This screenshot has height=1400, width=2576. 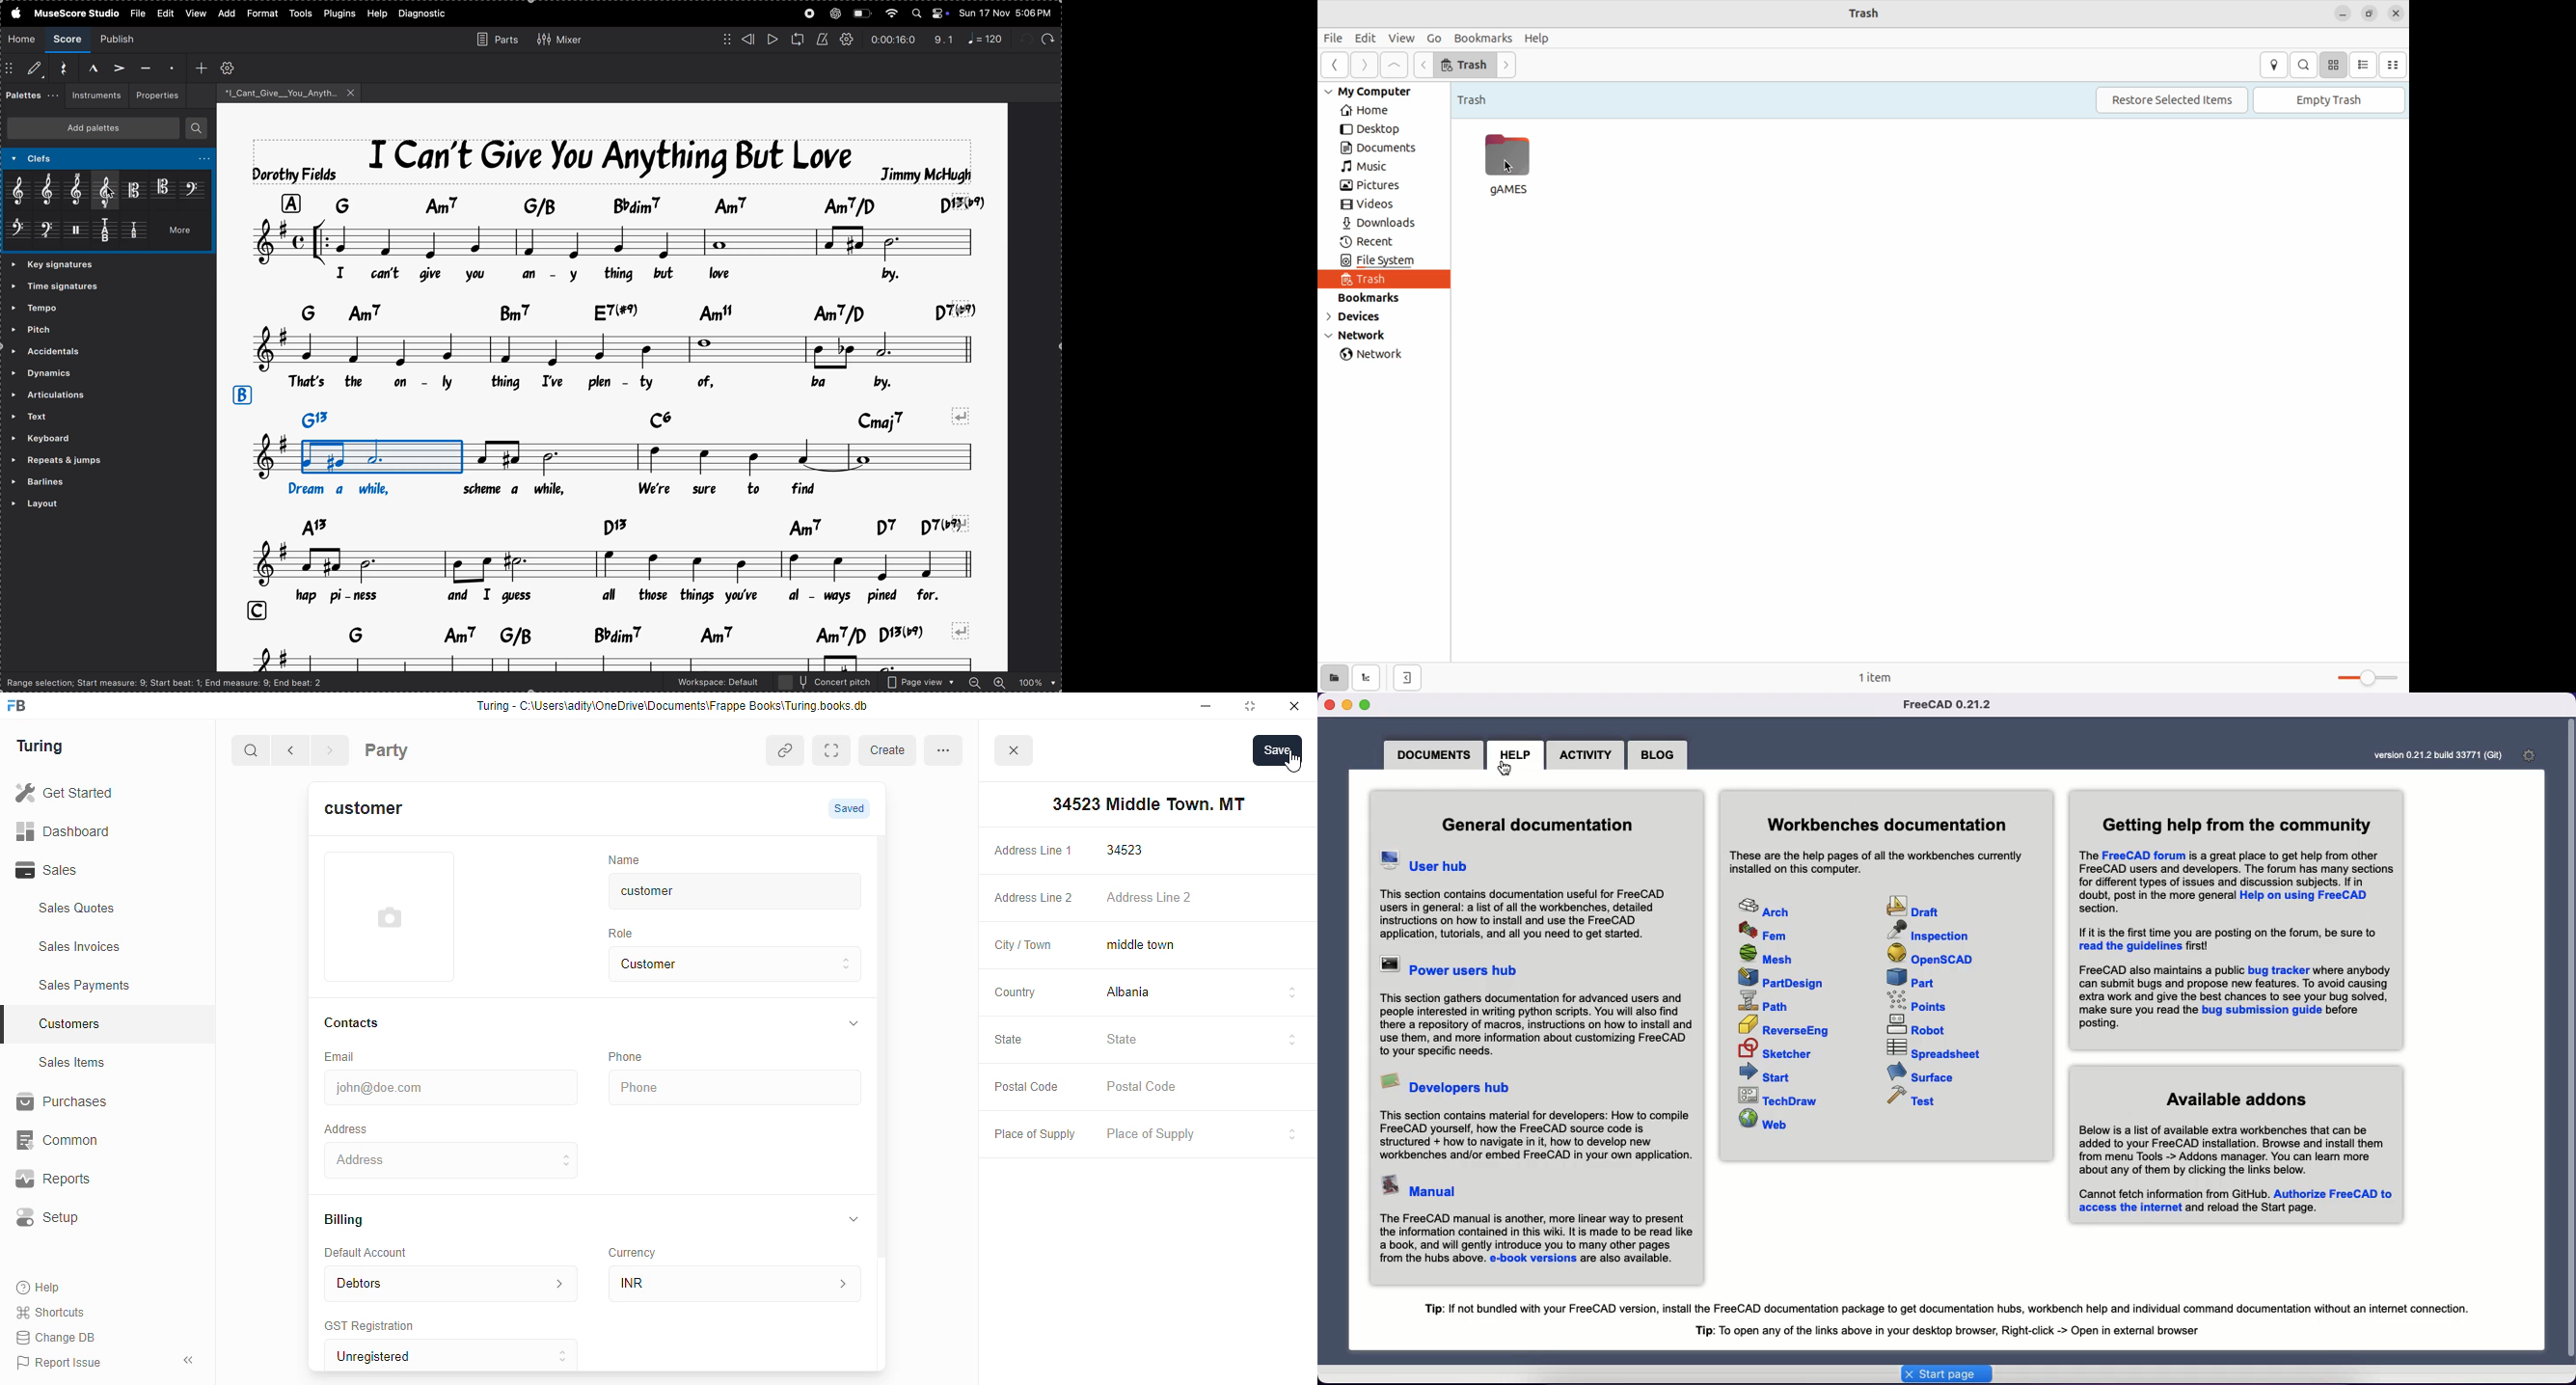 I want to click on PartDesign, so click(x=1780, y=979).